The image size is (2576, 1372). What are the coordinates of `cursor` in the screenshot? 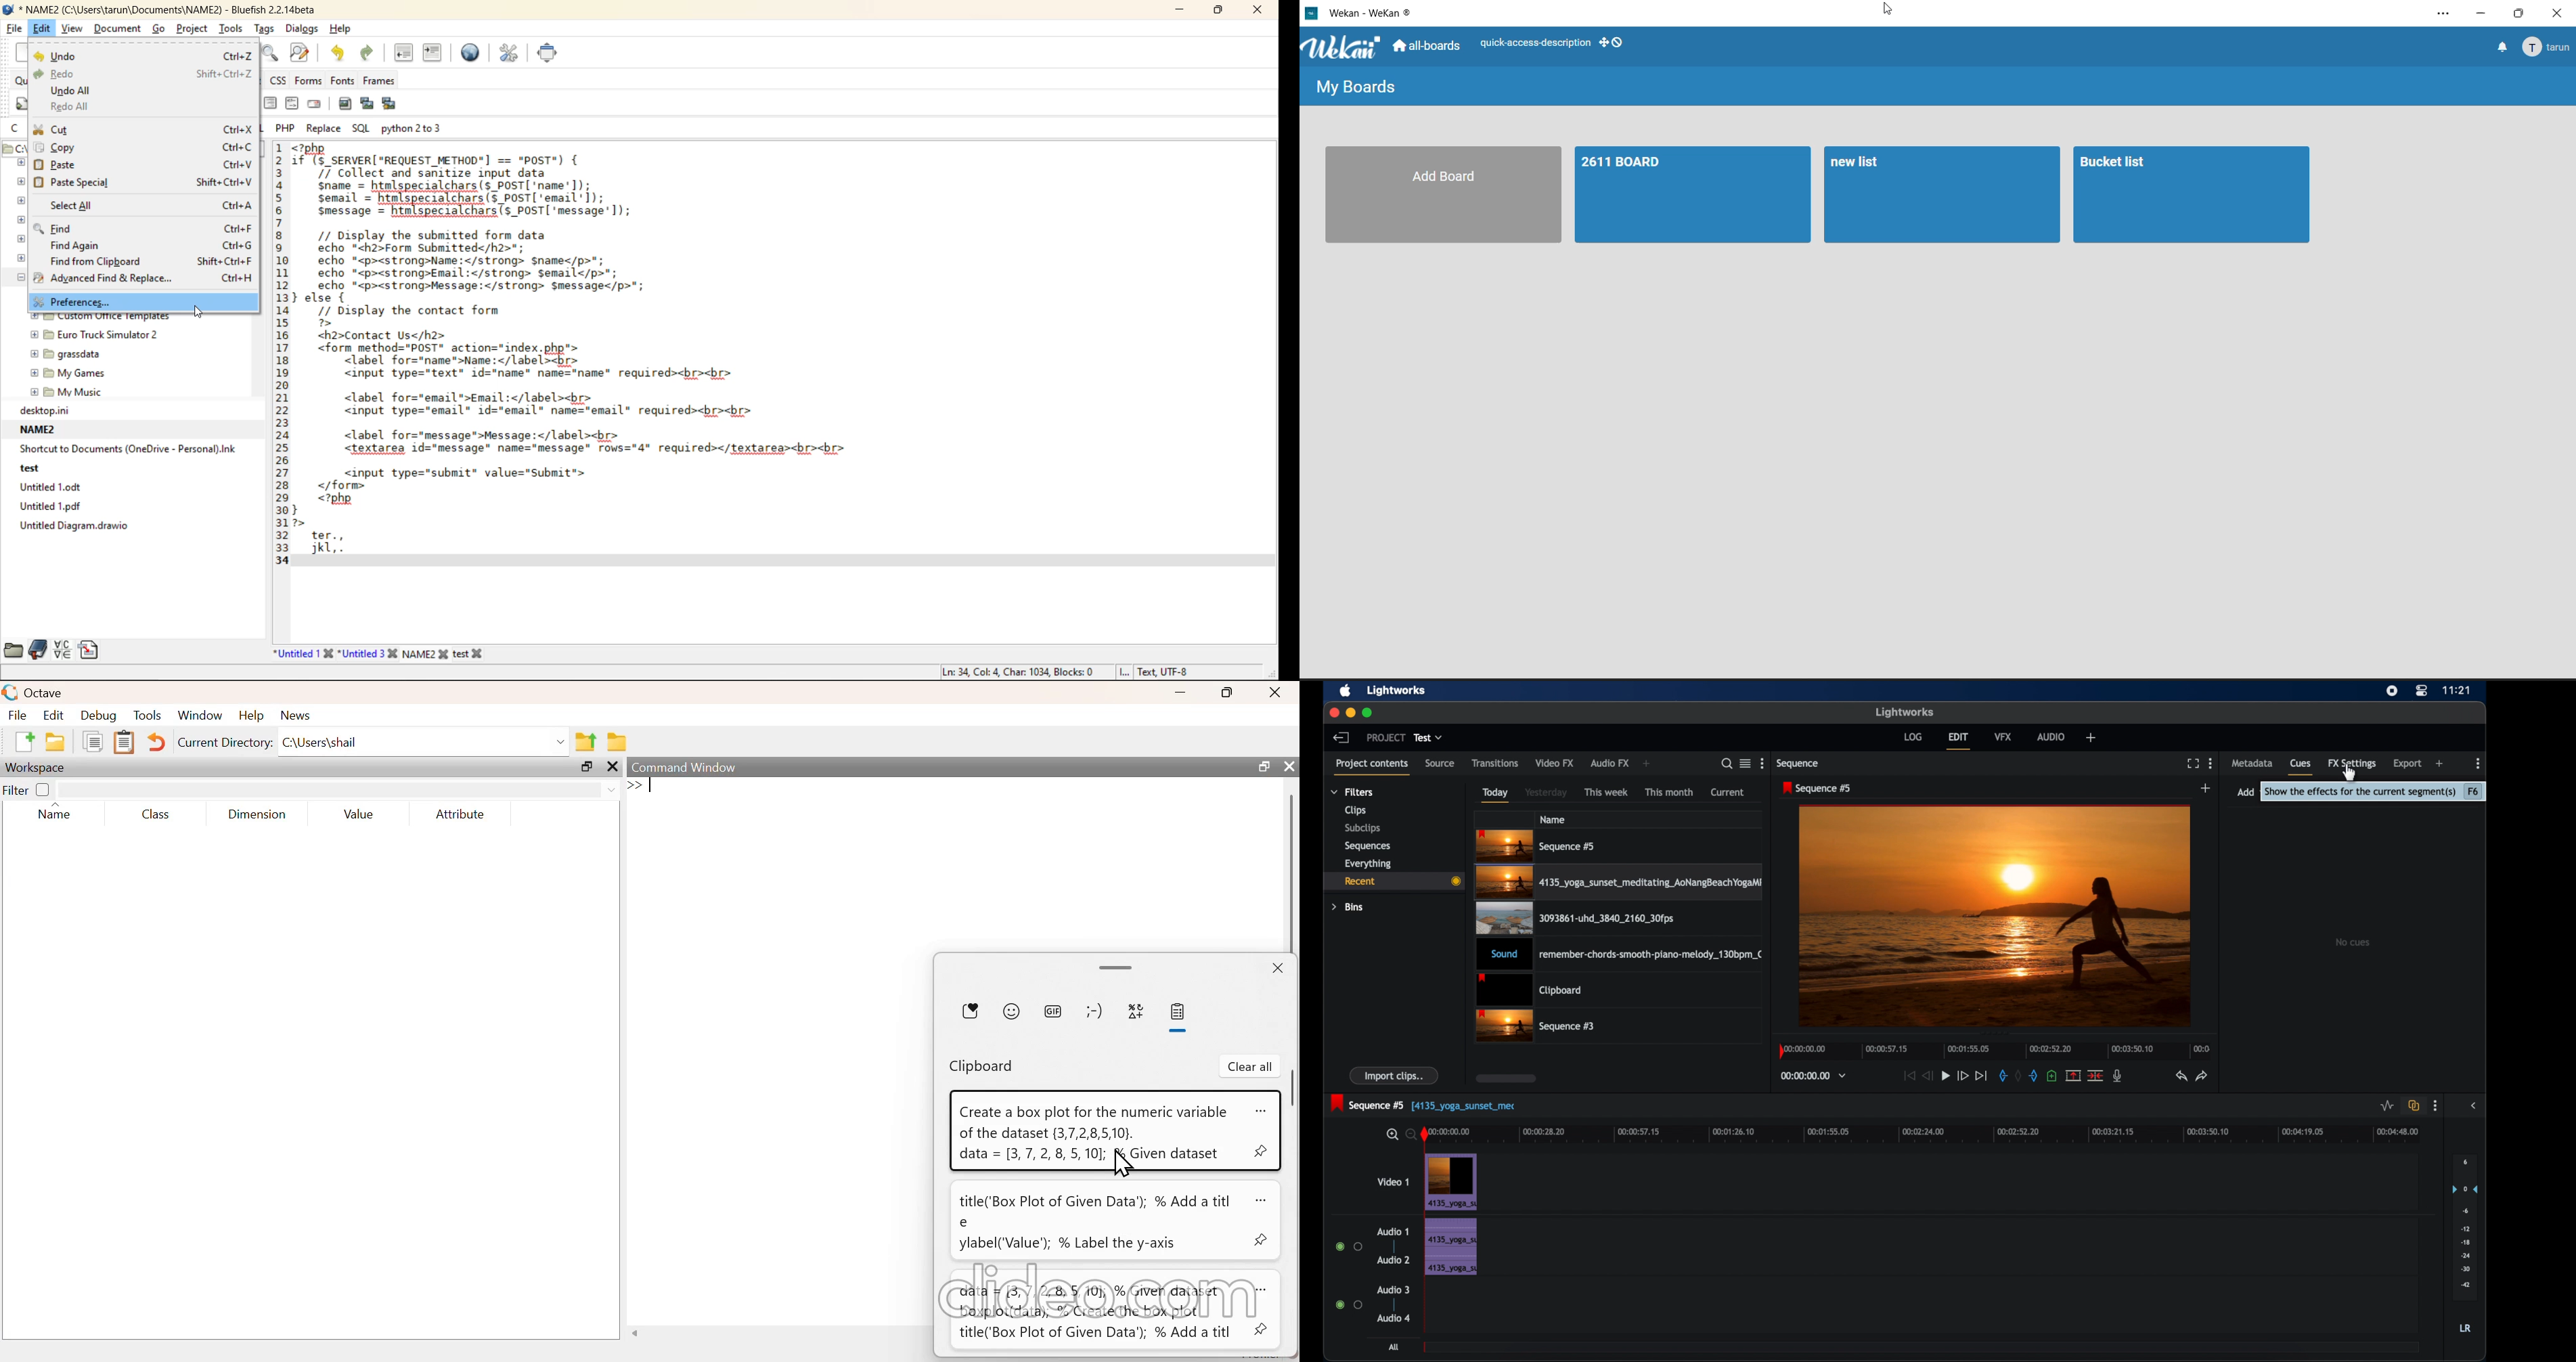 It's located at (1889, 11).